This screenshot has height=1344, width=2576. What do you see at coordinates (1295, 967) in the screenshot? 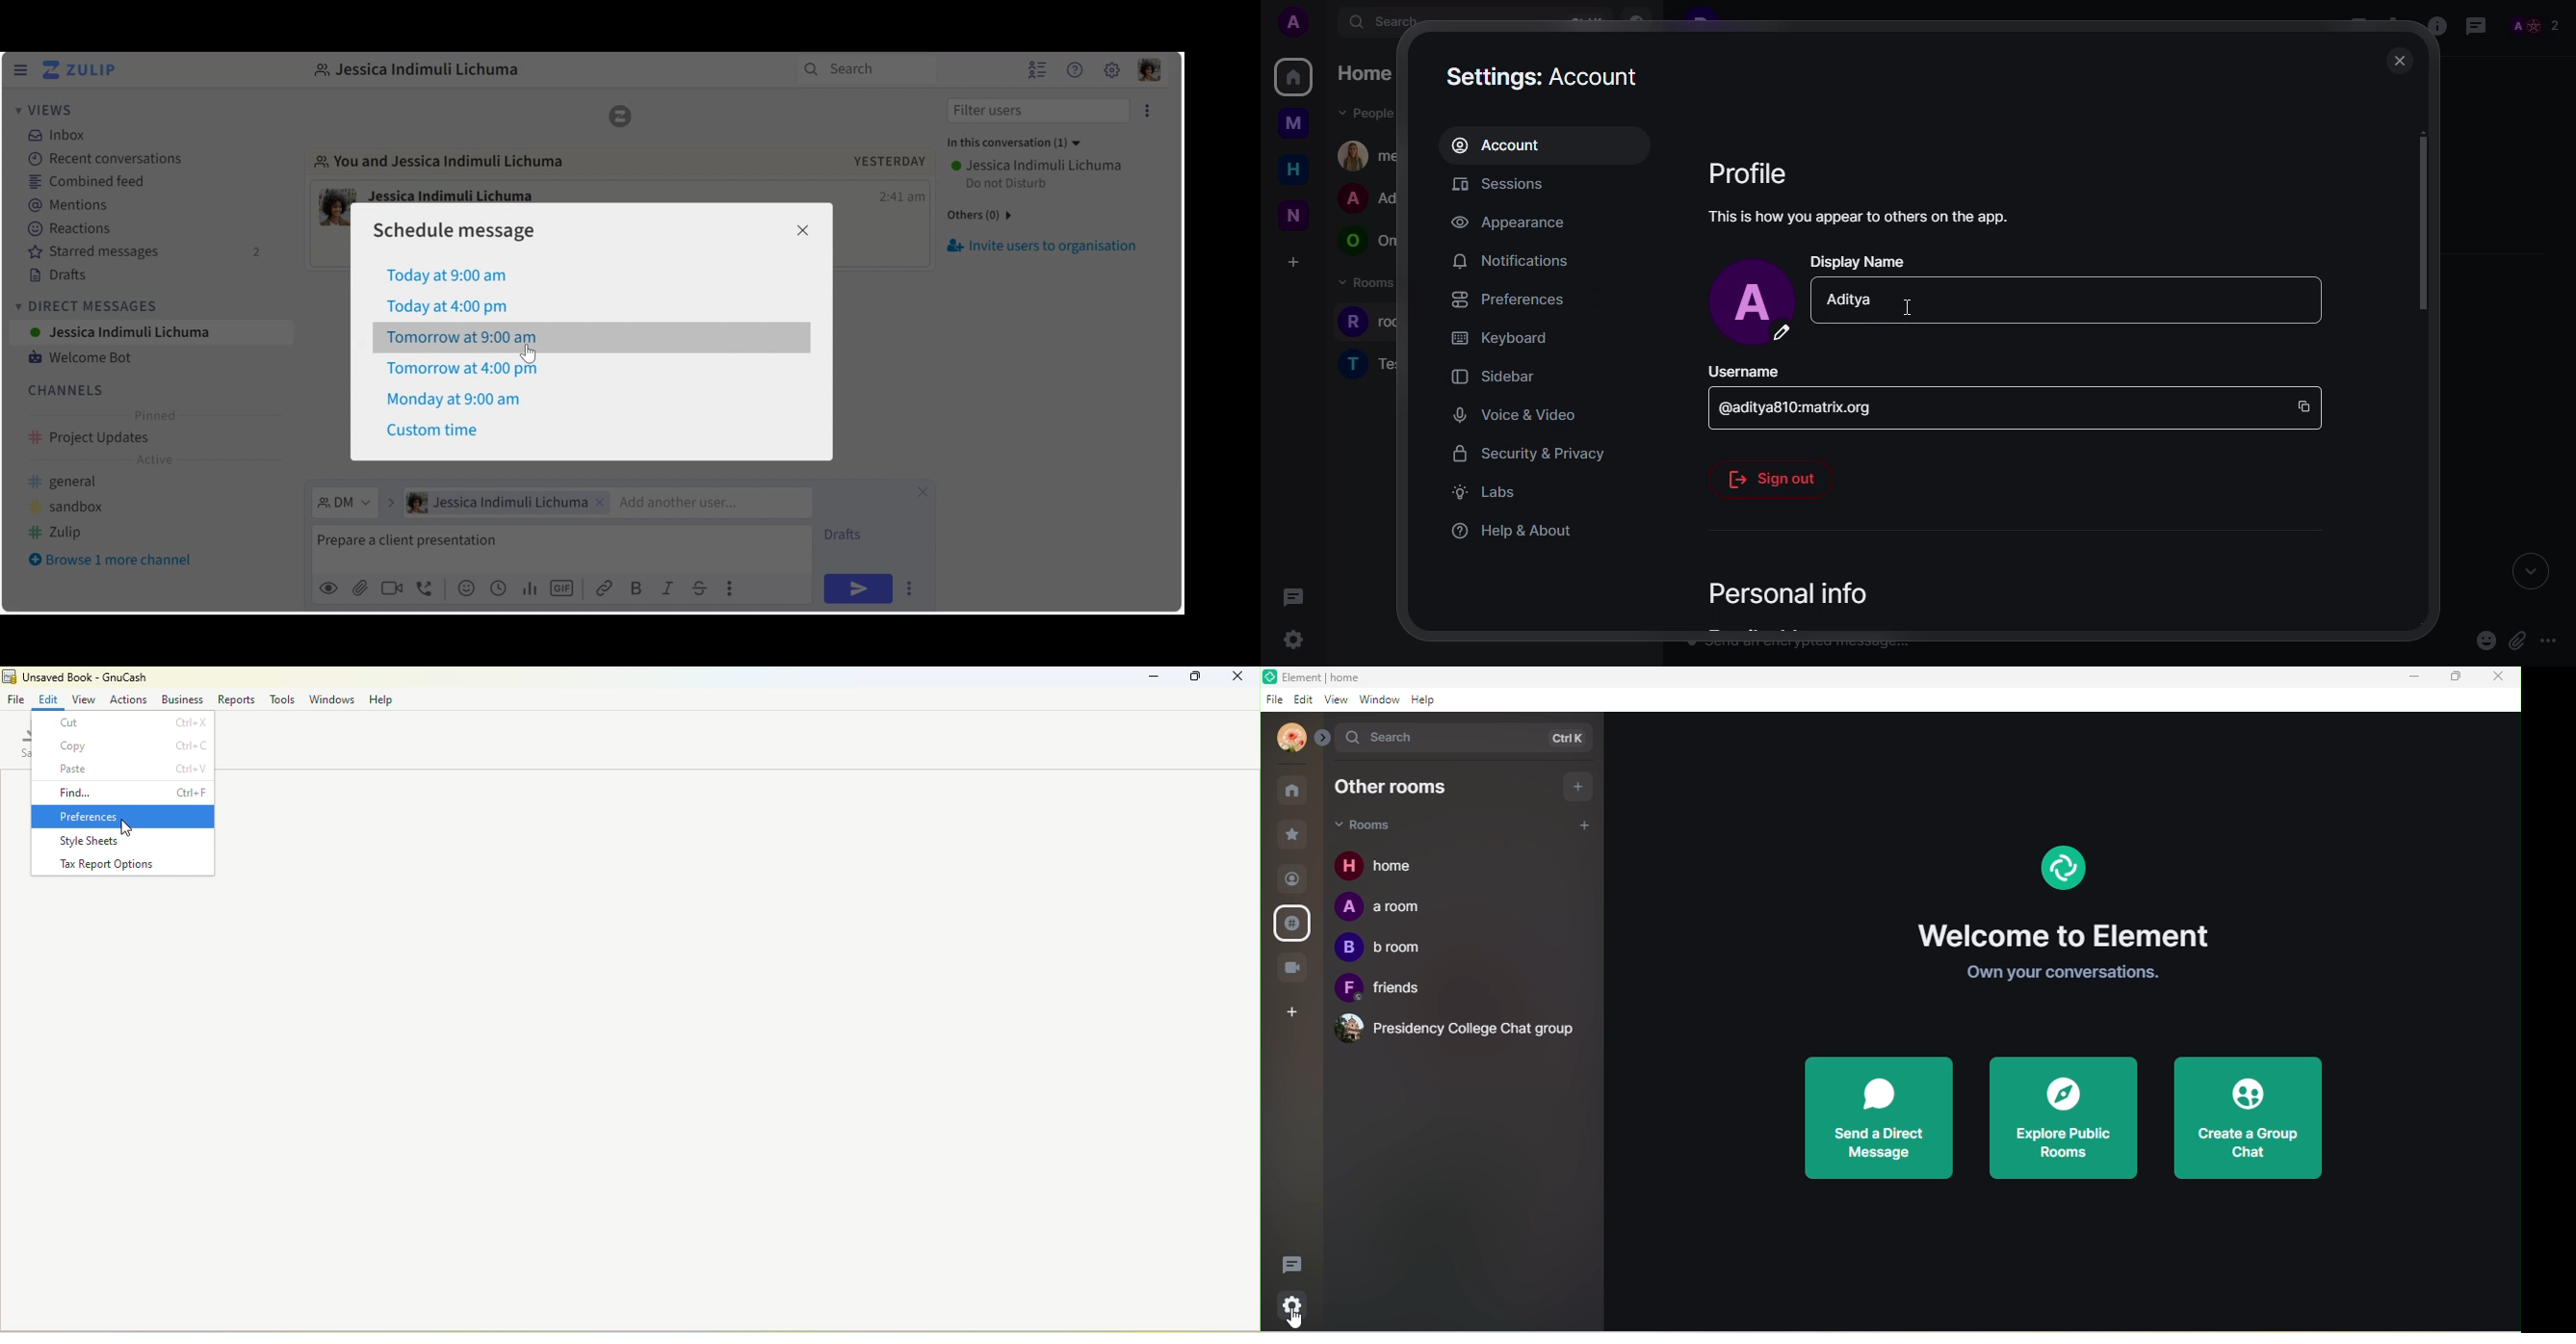
I see `video call` at bounding box center [1295, 967].